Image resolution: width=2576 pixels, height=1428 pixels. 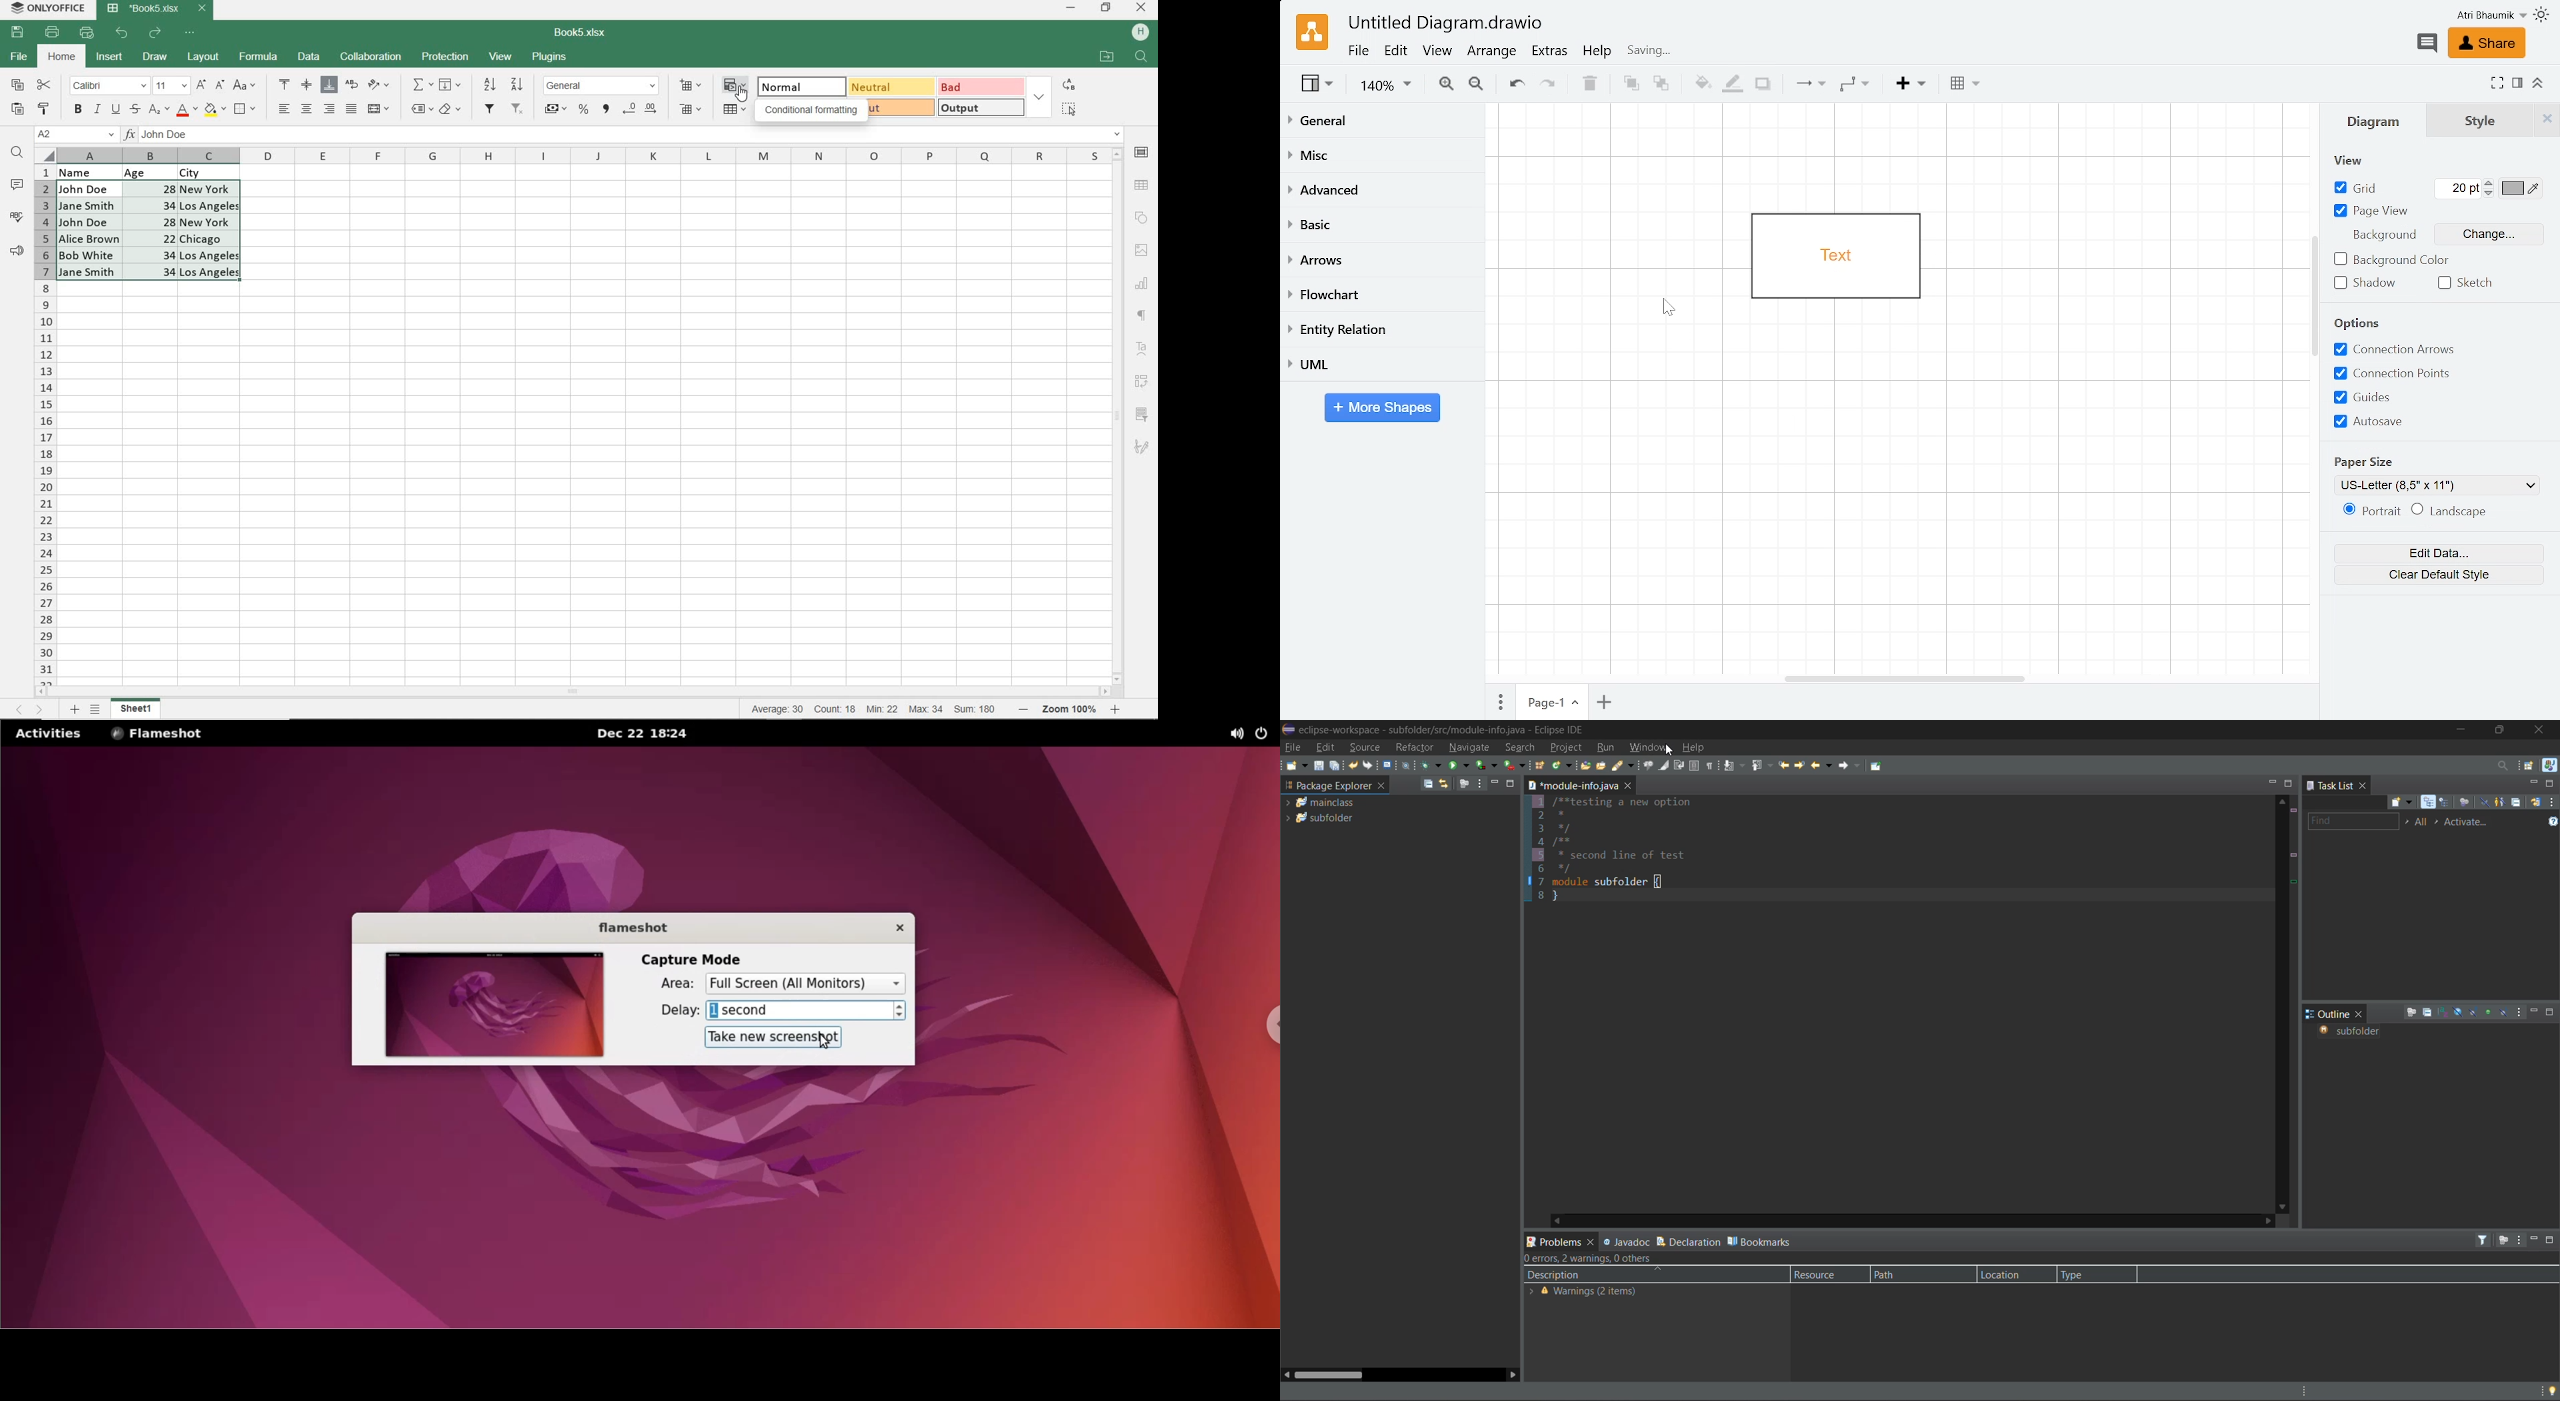 I want to click on INSERT CELLS, so click(x=694, y=84).